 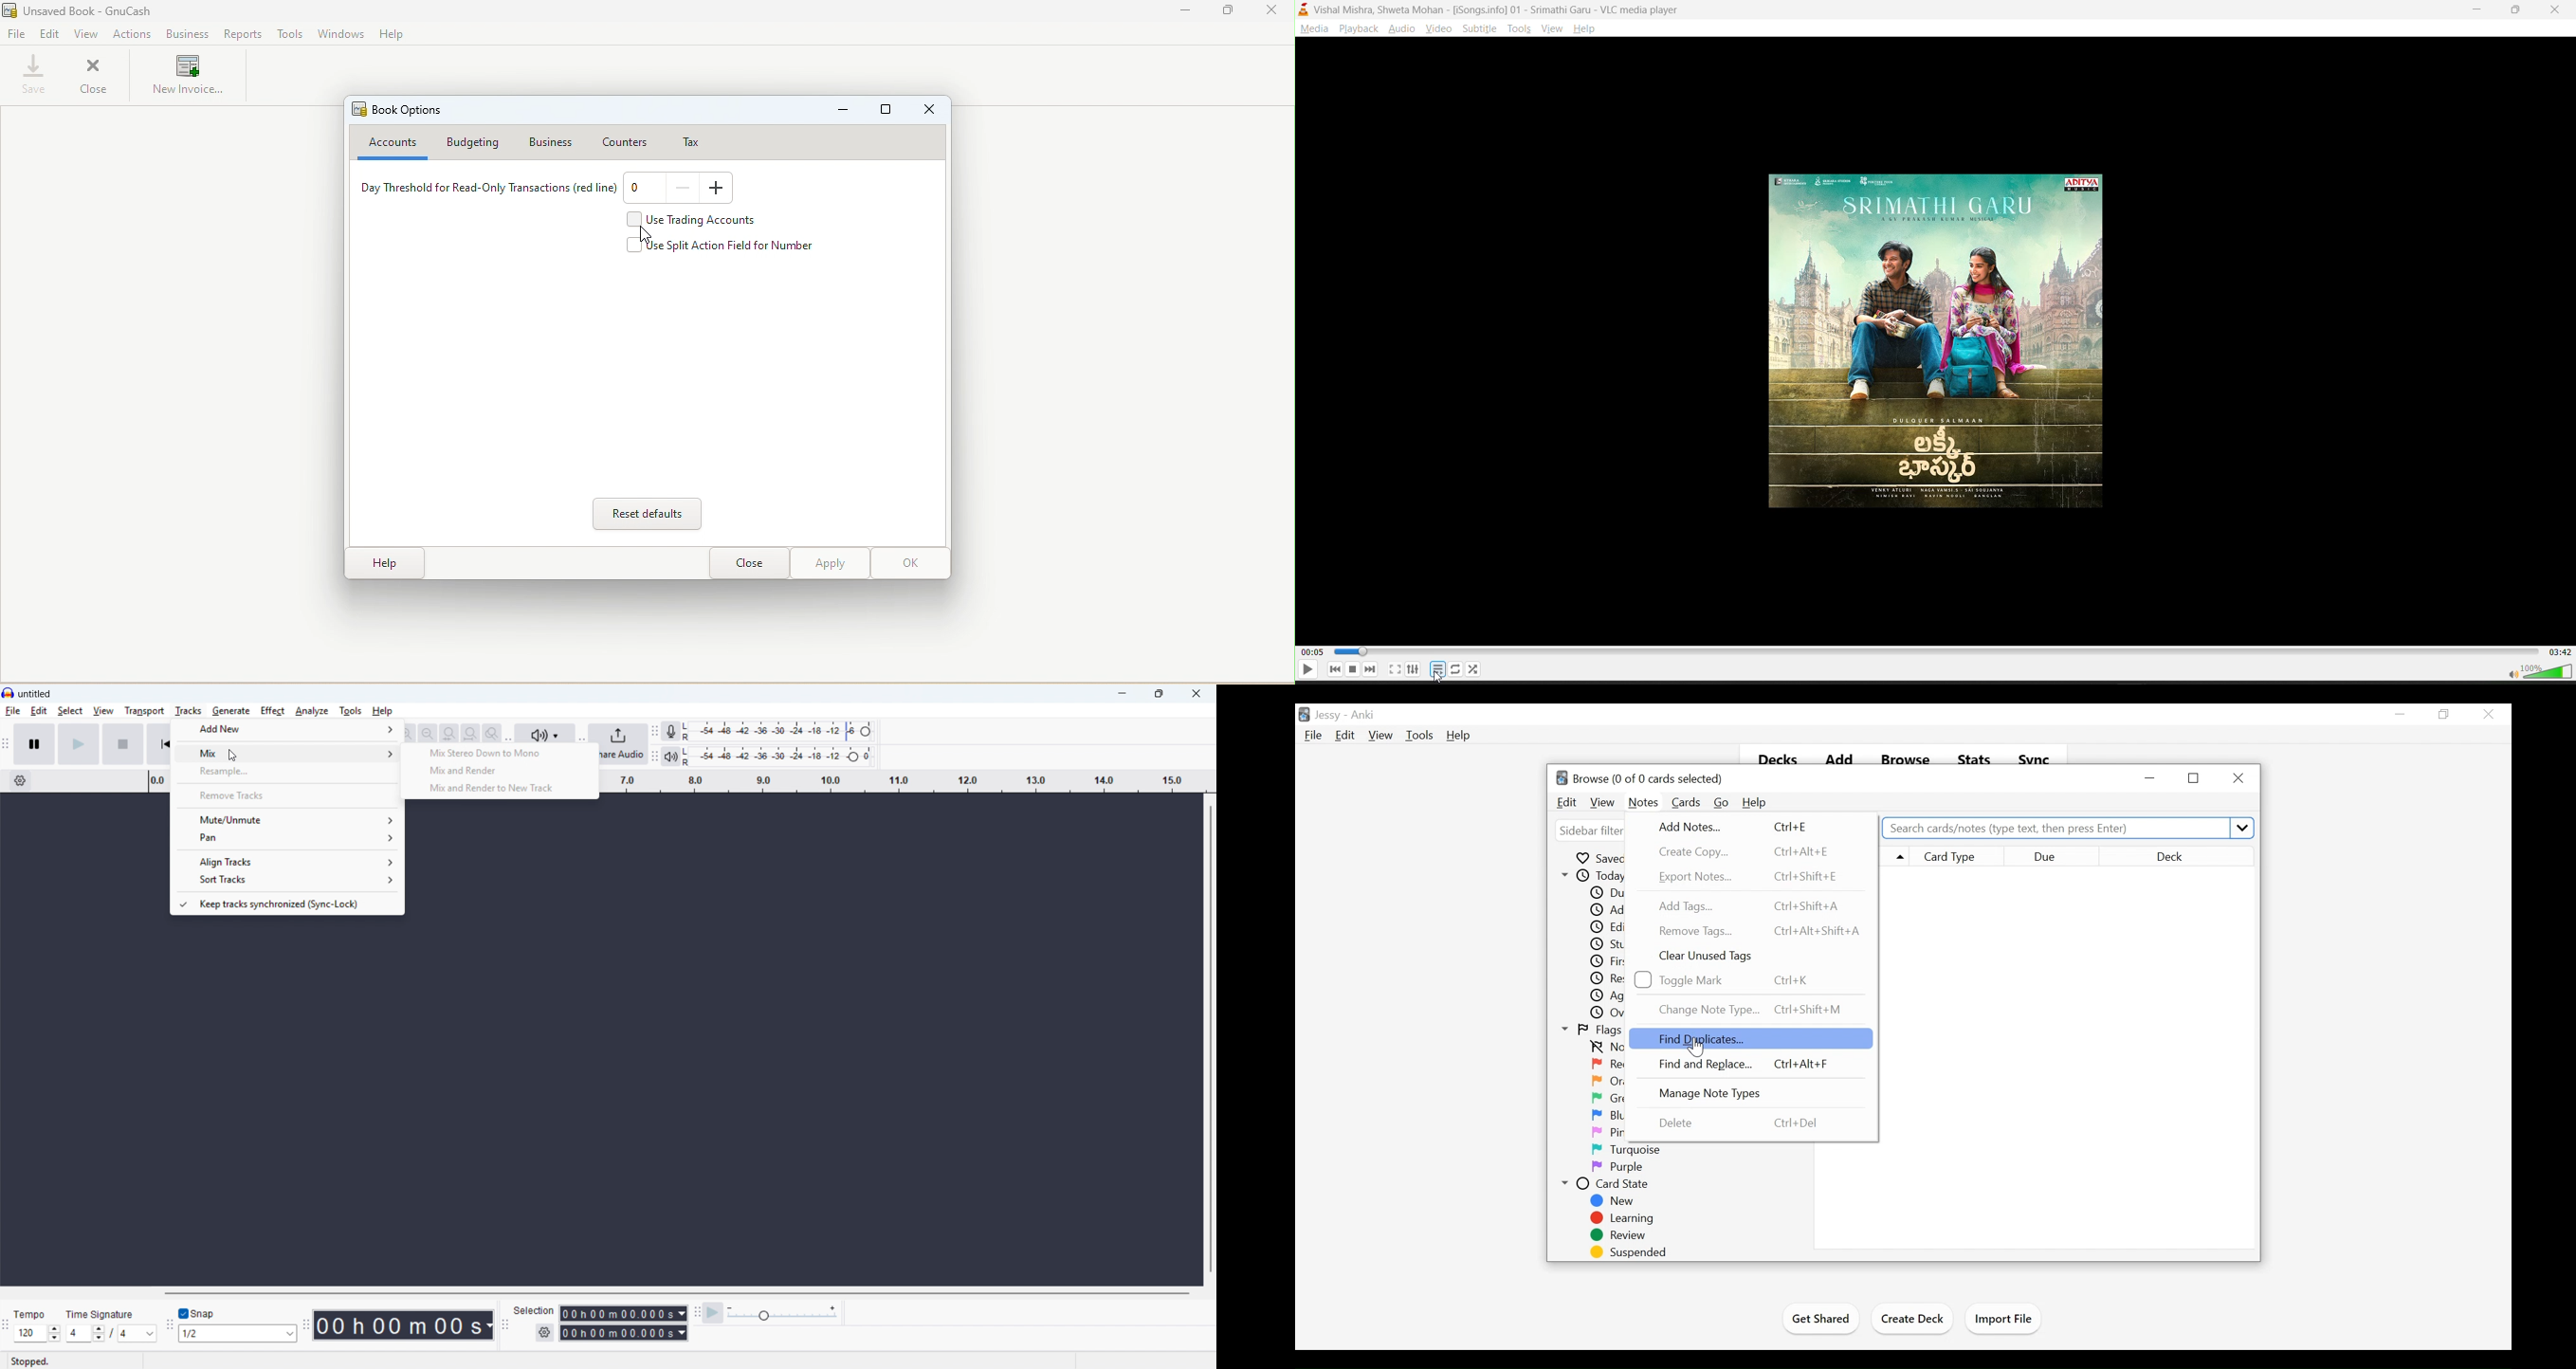 I want to click on Rescheduled, so click(x=1616, y=979).